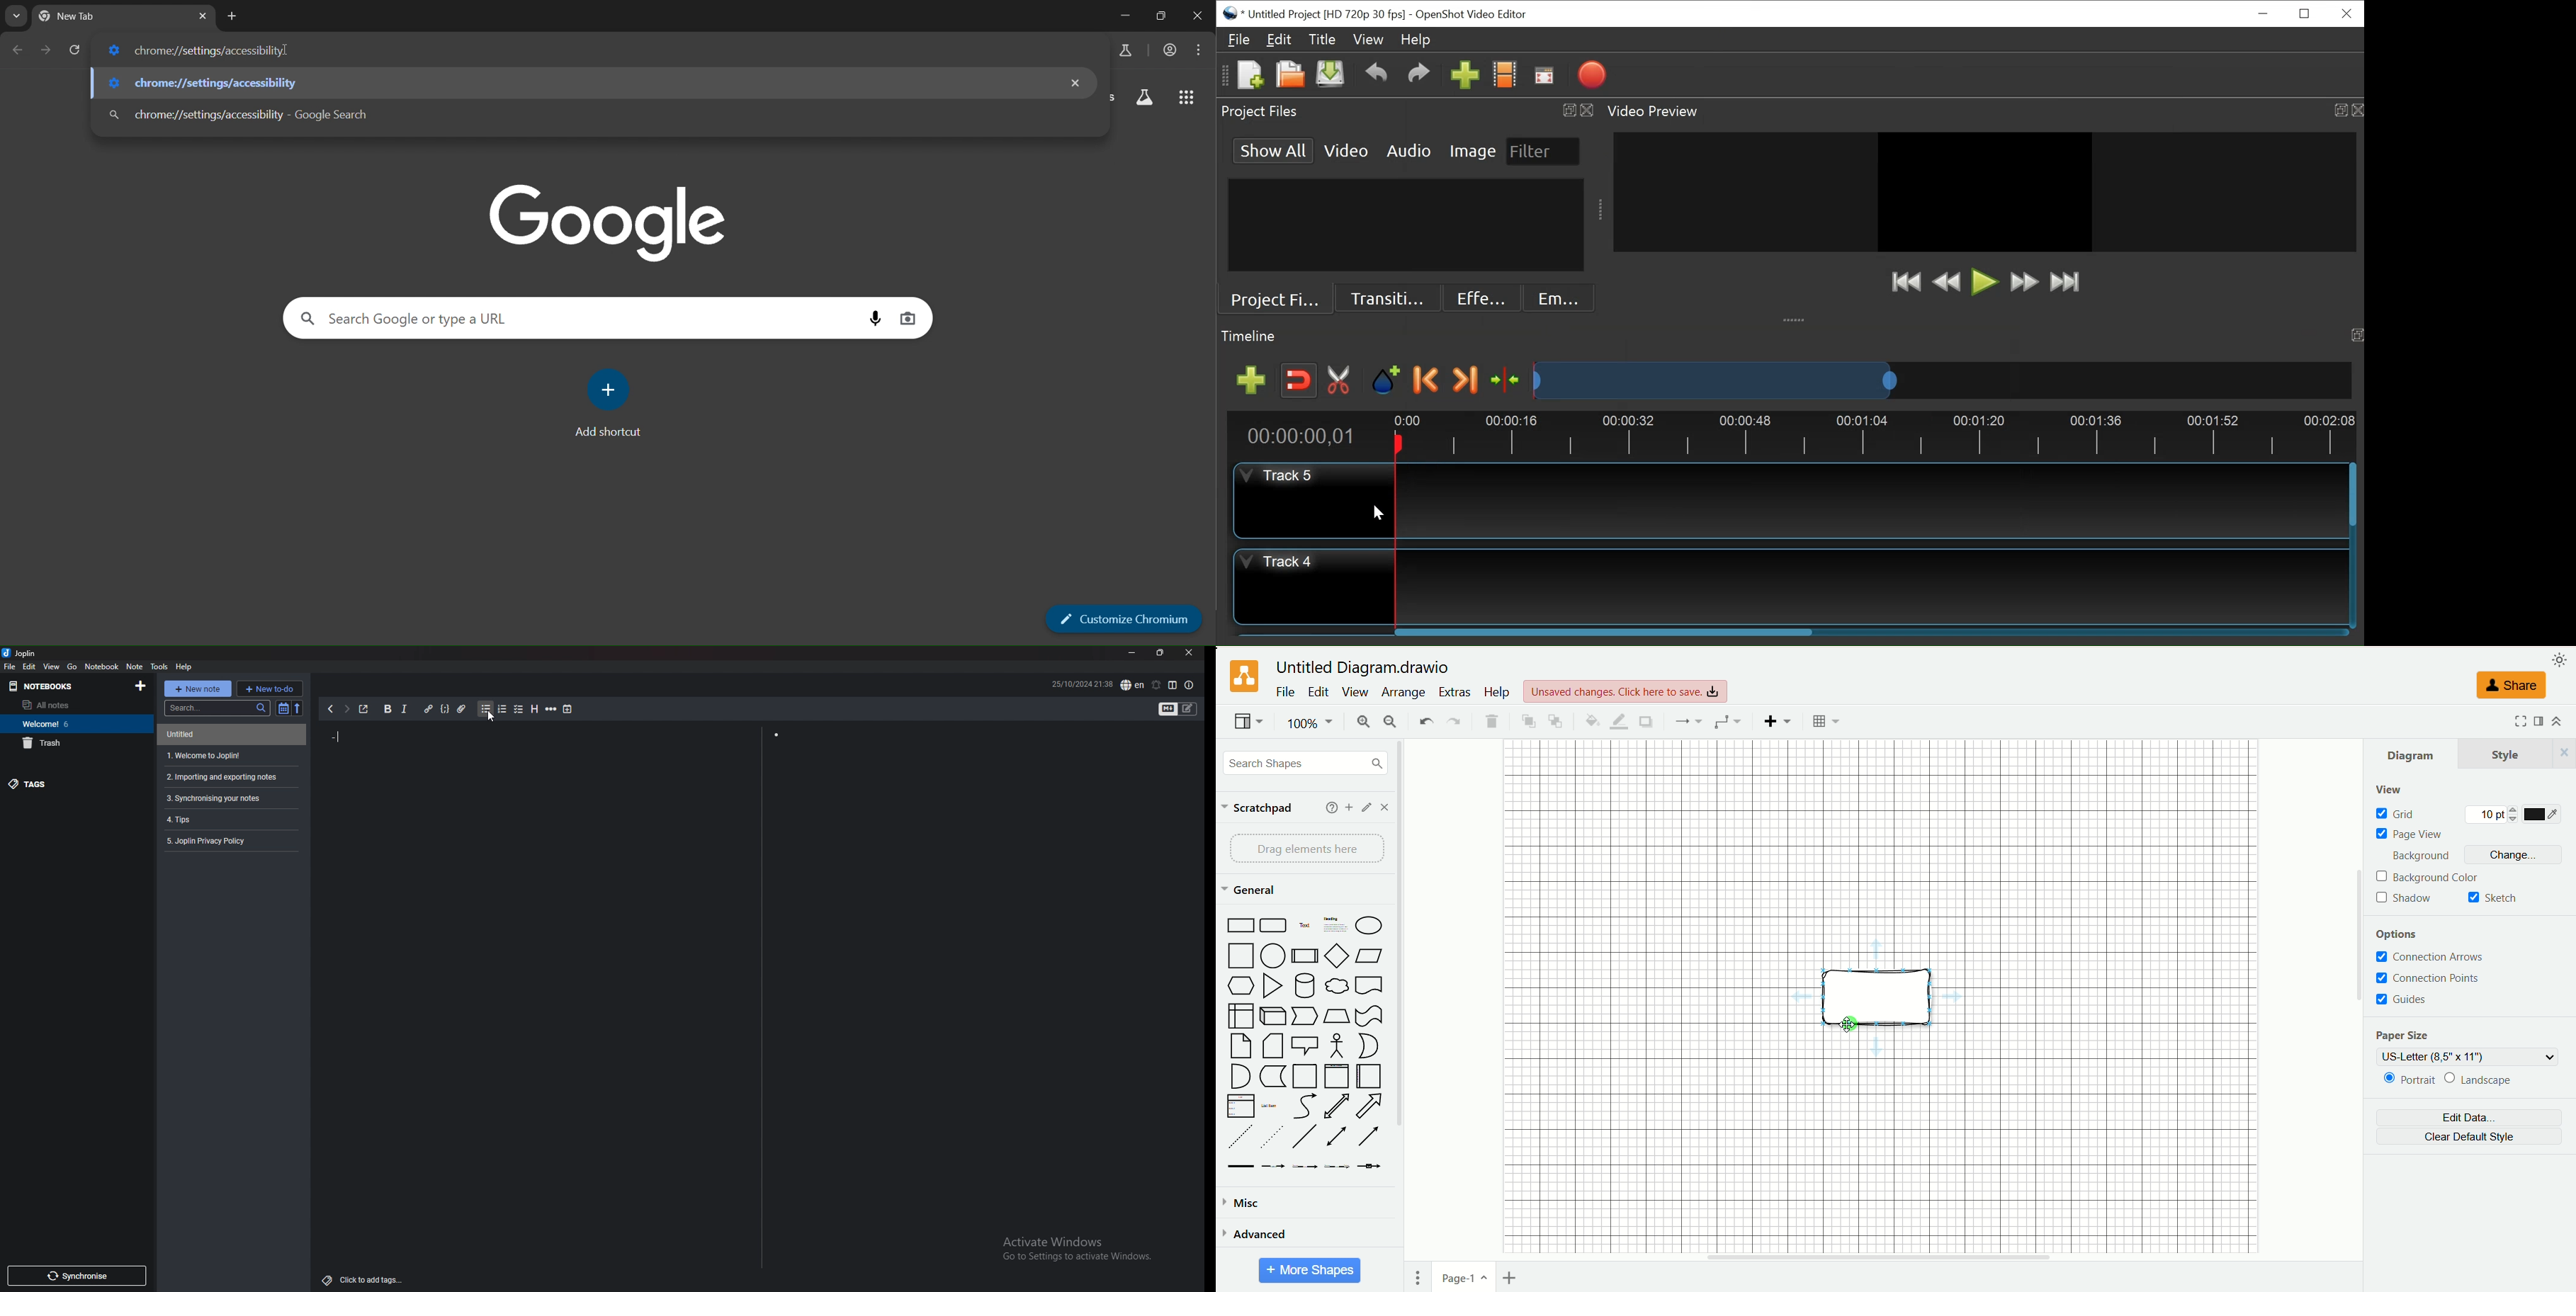  What do you see at coordinates (2418, 856) in the screenshot?
I see `background` at bounding box center [2418, 856].